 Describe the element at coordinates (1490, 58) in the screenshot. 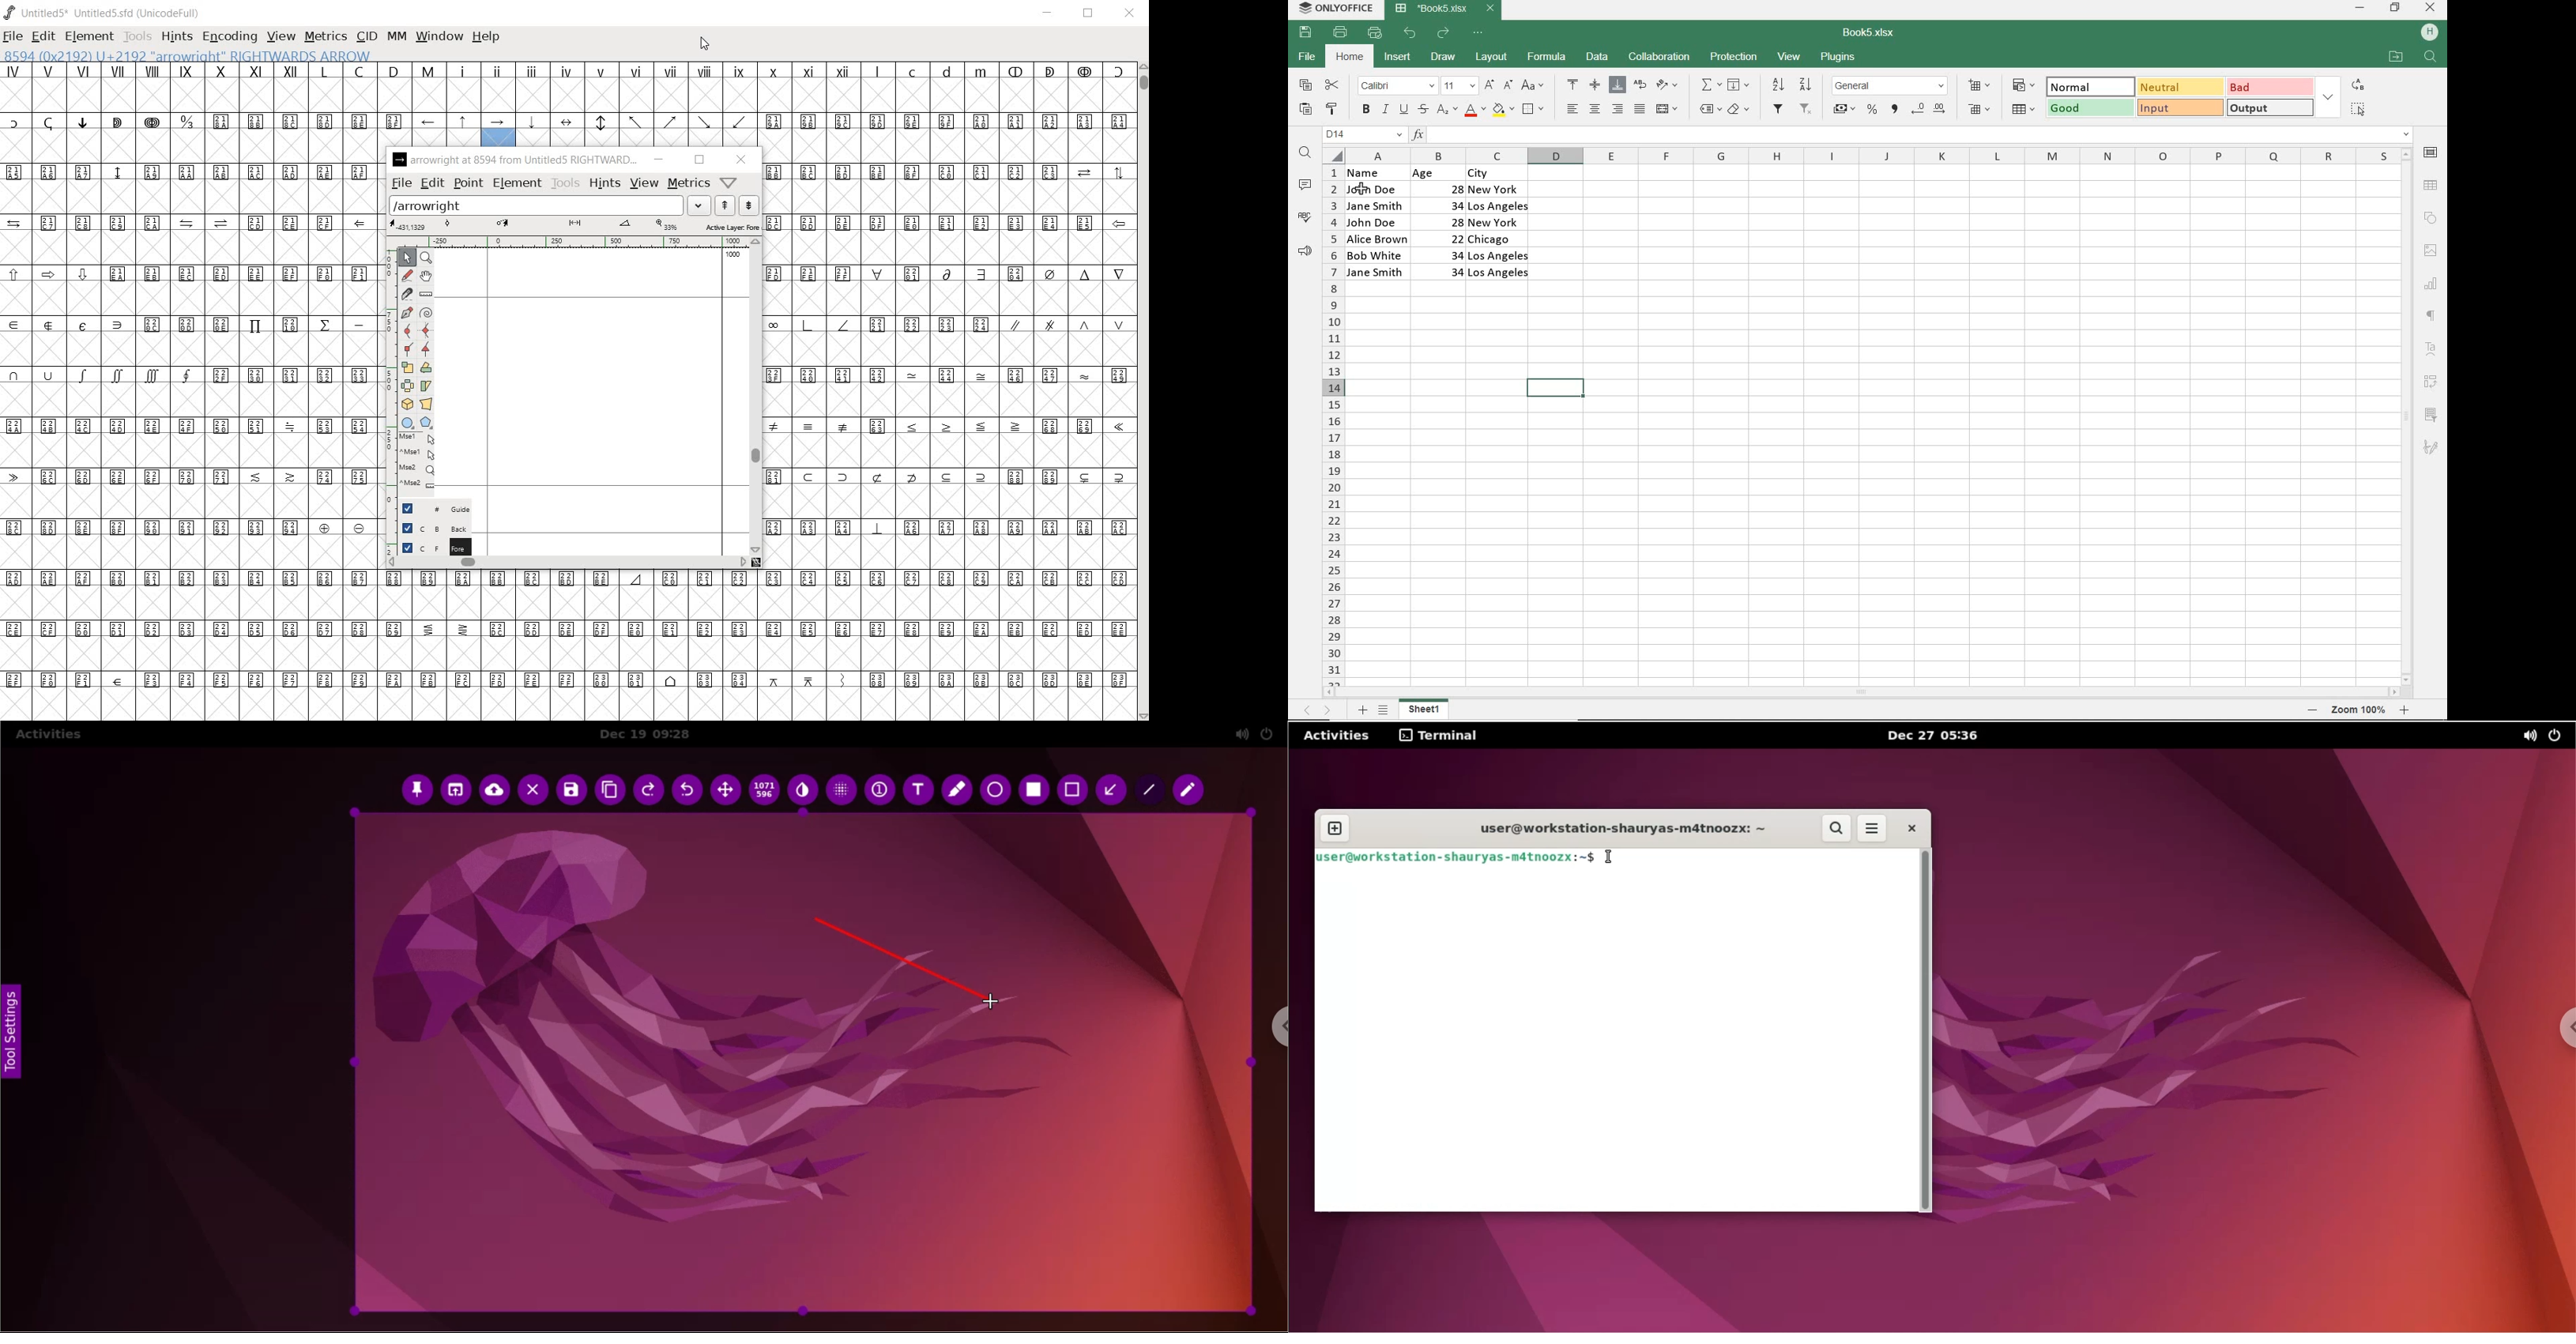

I see `LAYOUT` at that location.